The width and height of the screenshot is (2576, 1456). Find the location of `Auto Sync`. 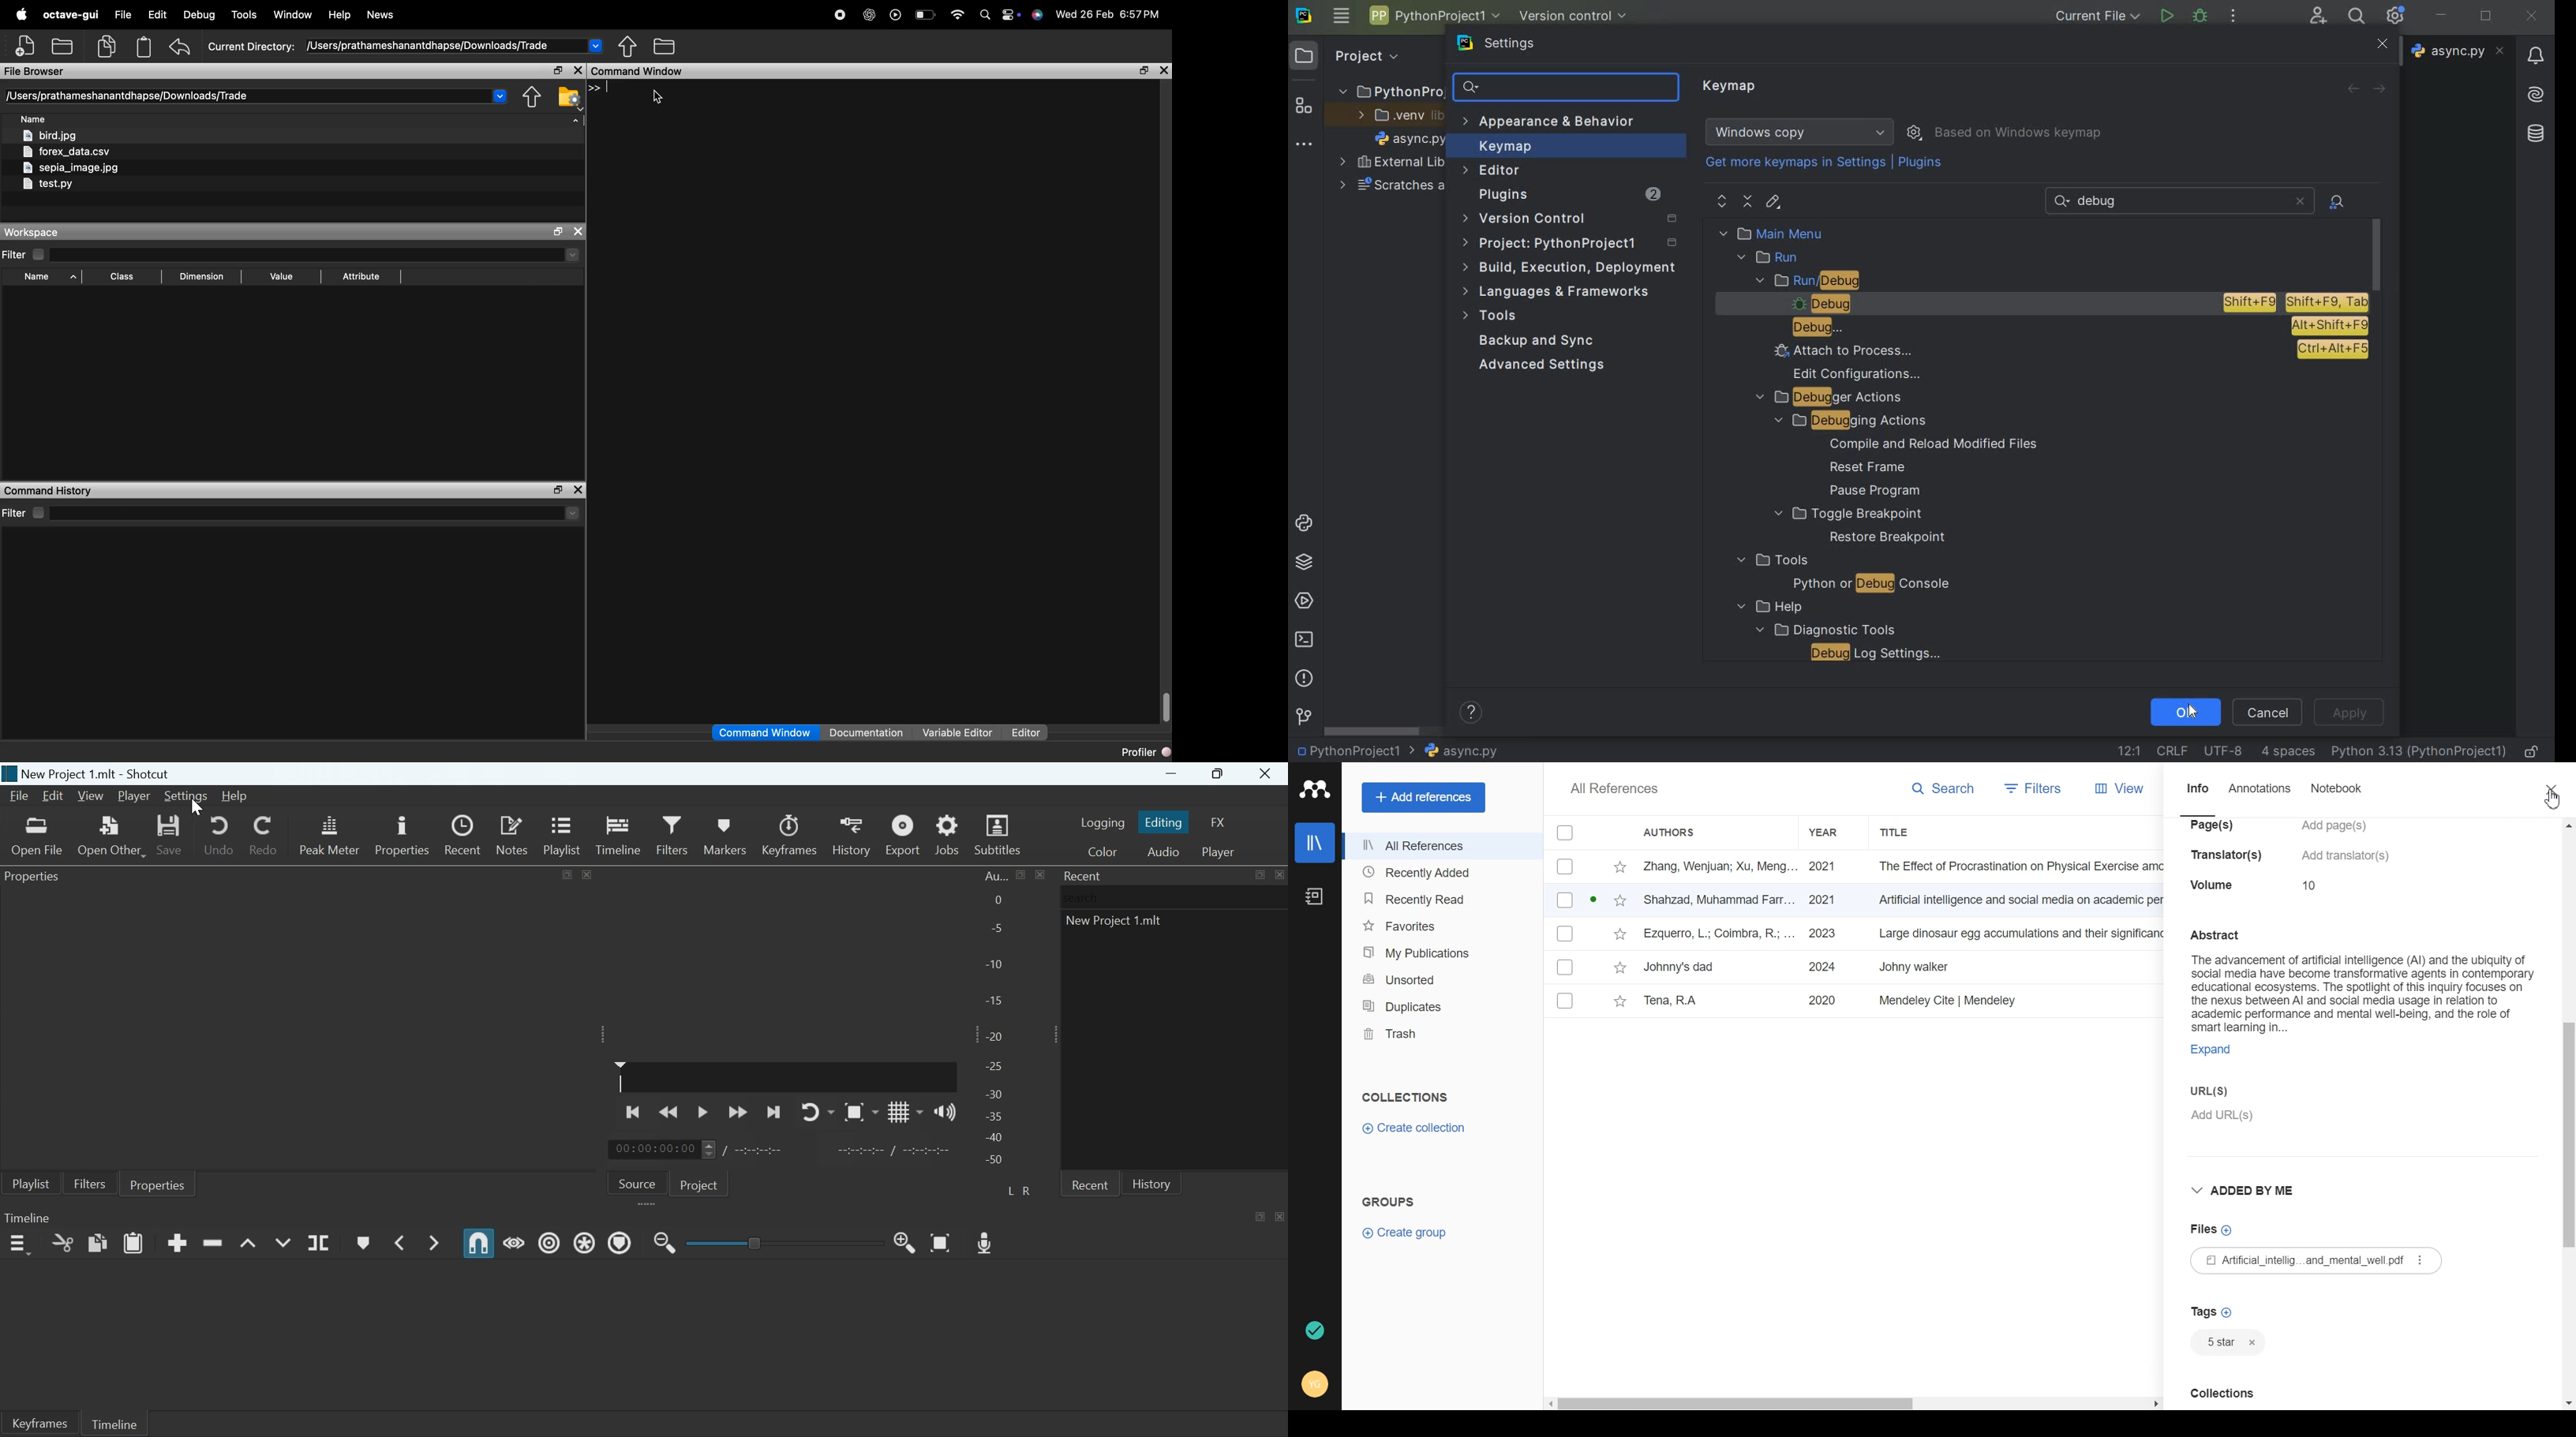

Auto Sync is located at coordinates (1316, 1331).